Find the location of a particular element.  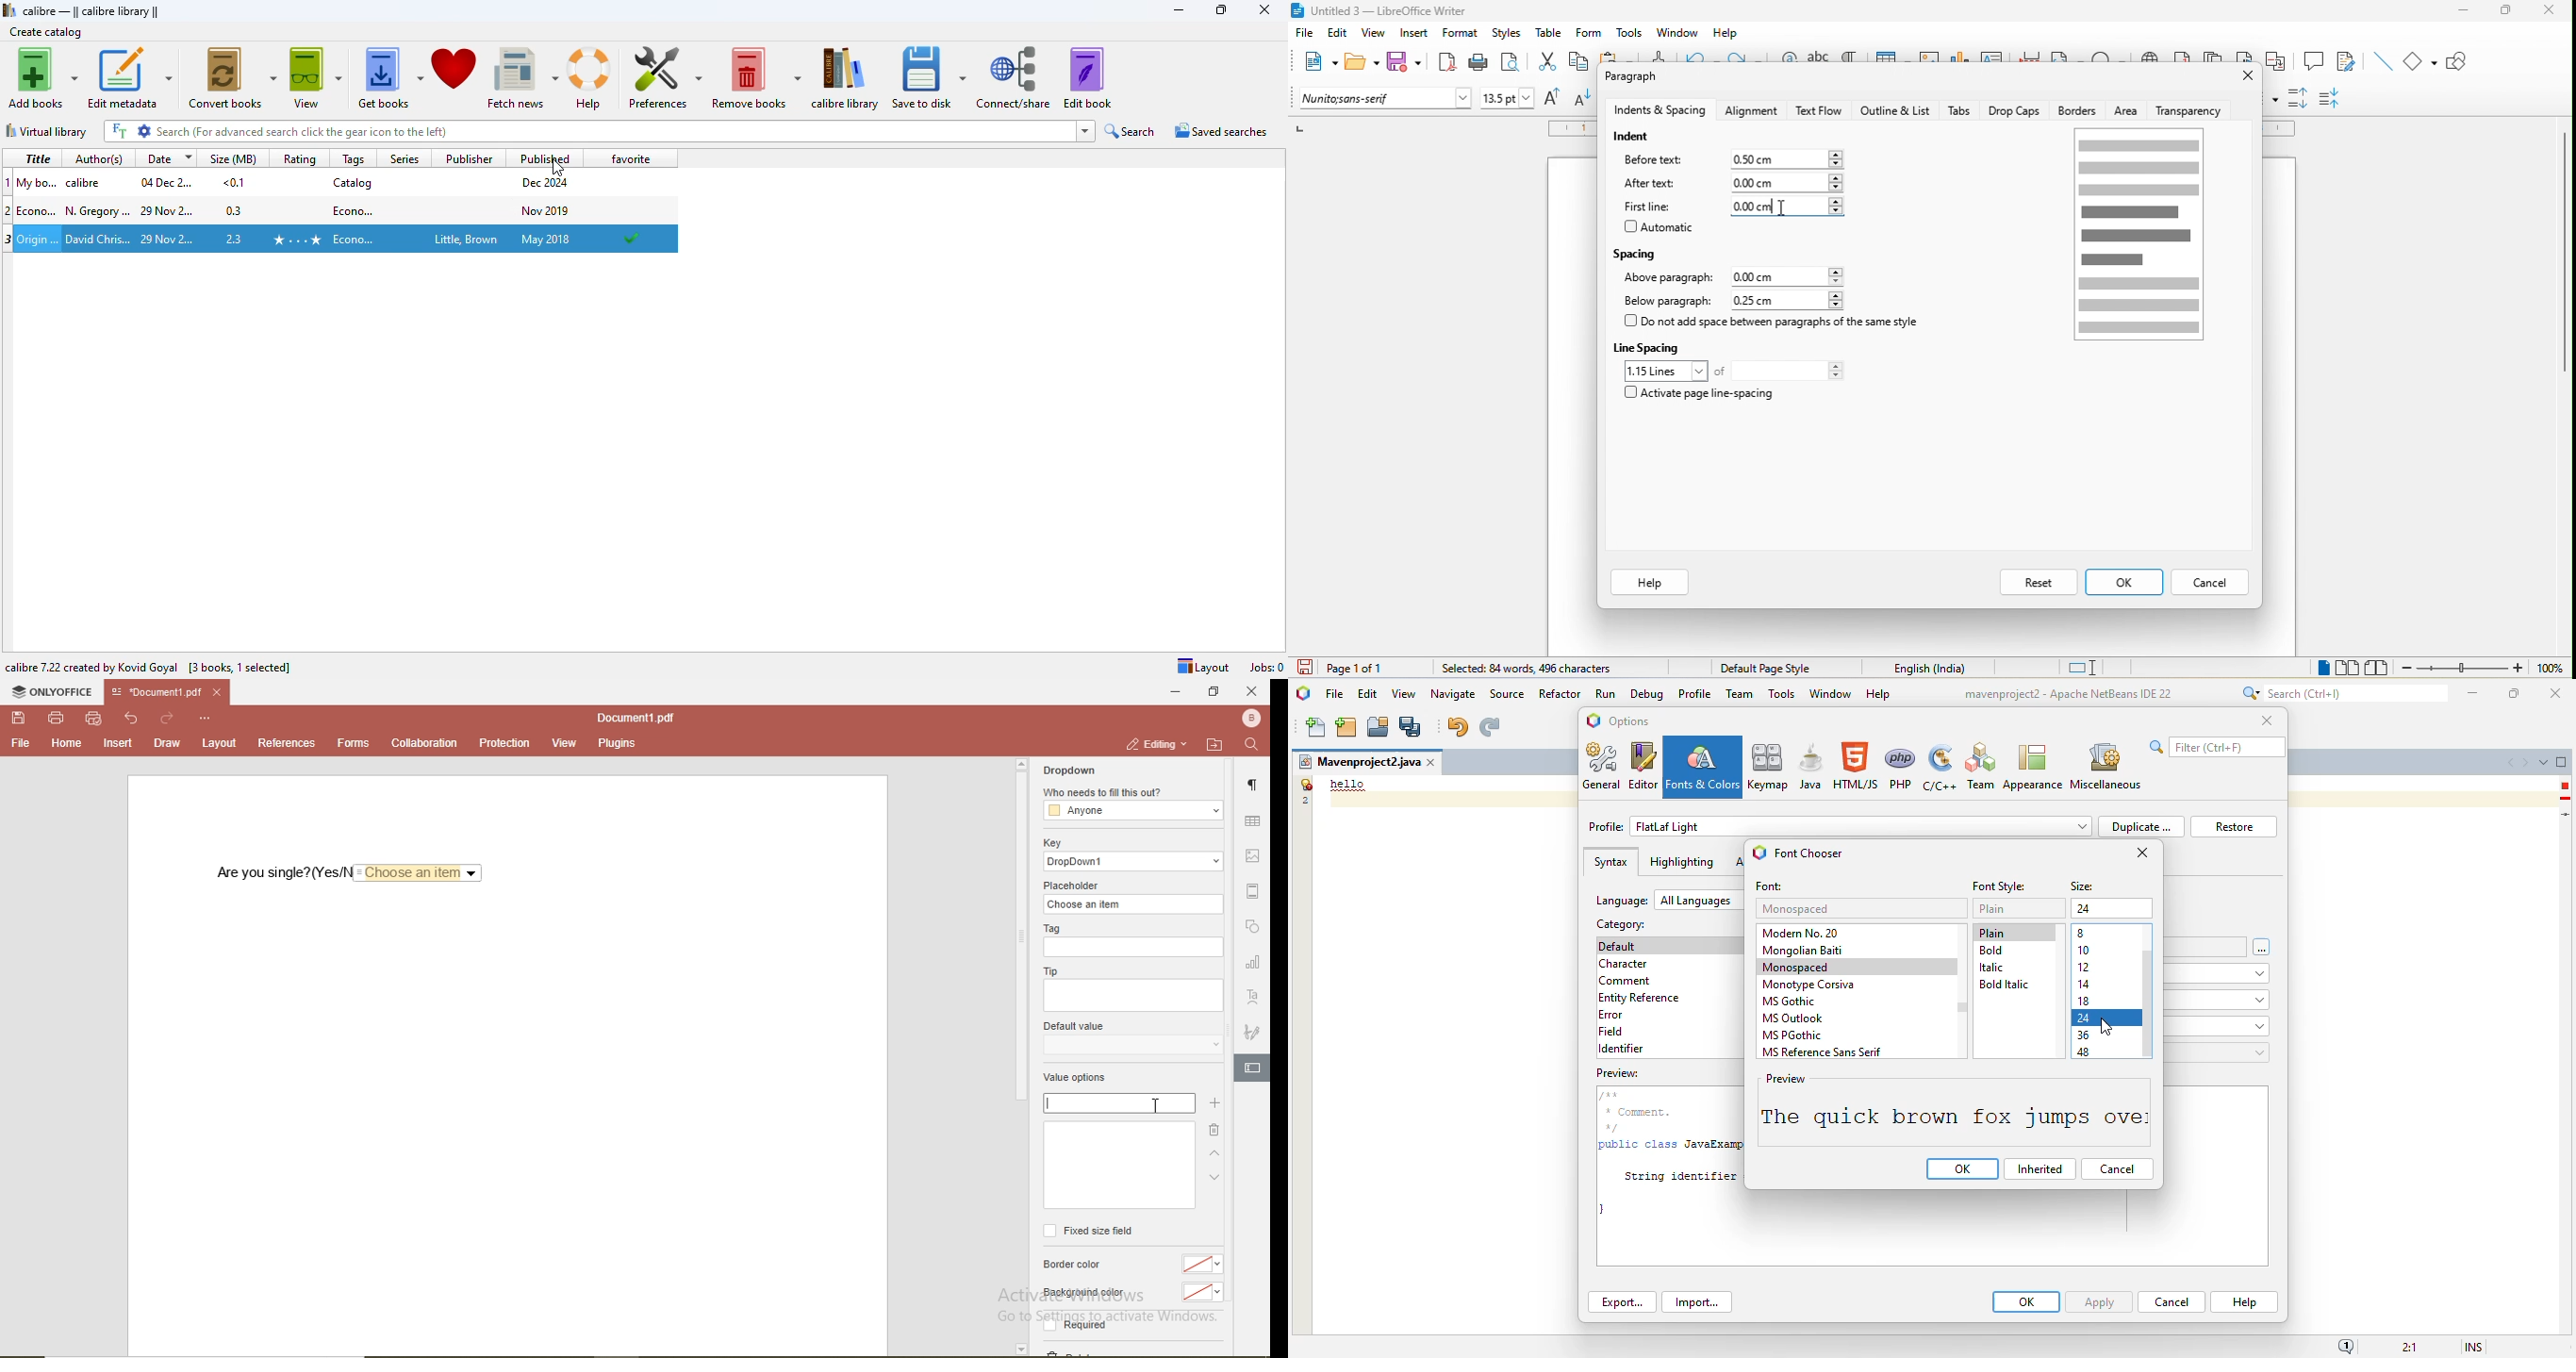

form is located at coordinates (1588, 32).